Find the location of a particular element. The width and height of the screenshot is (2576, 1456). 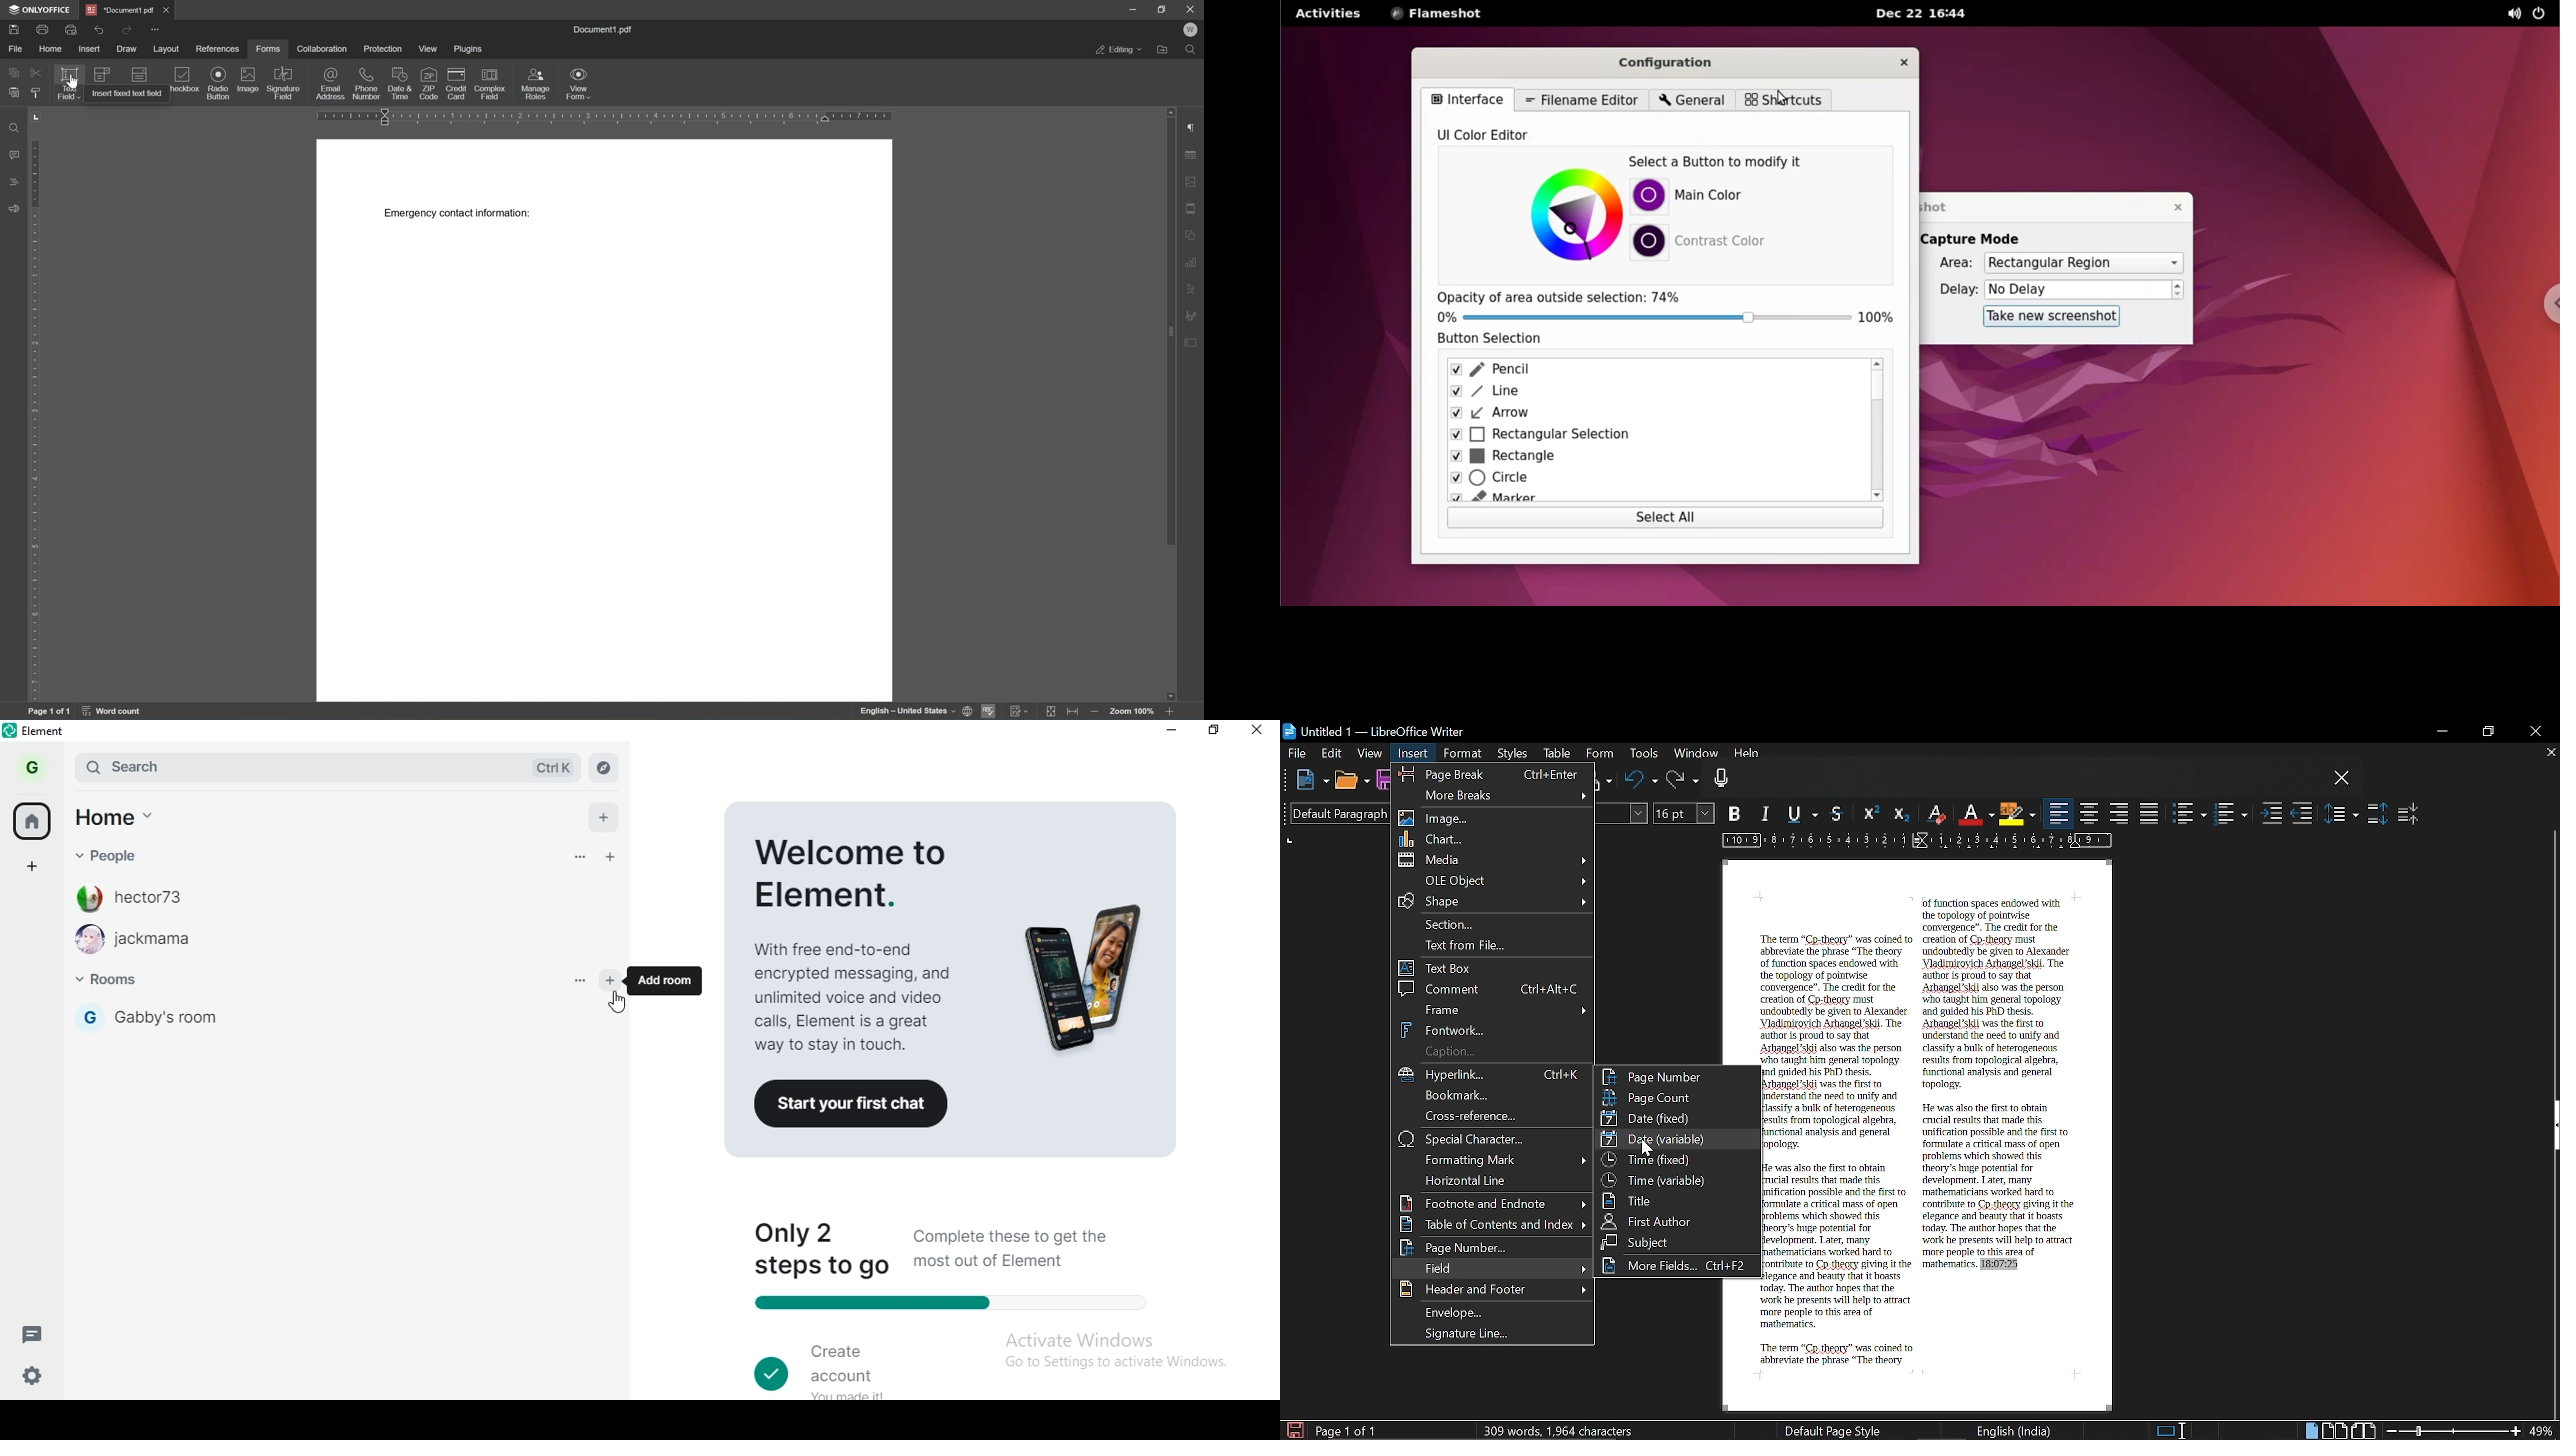

Fontwork is located at coordinates (1495, 1029).